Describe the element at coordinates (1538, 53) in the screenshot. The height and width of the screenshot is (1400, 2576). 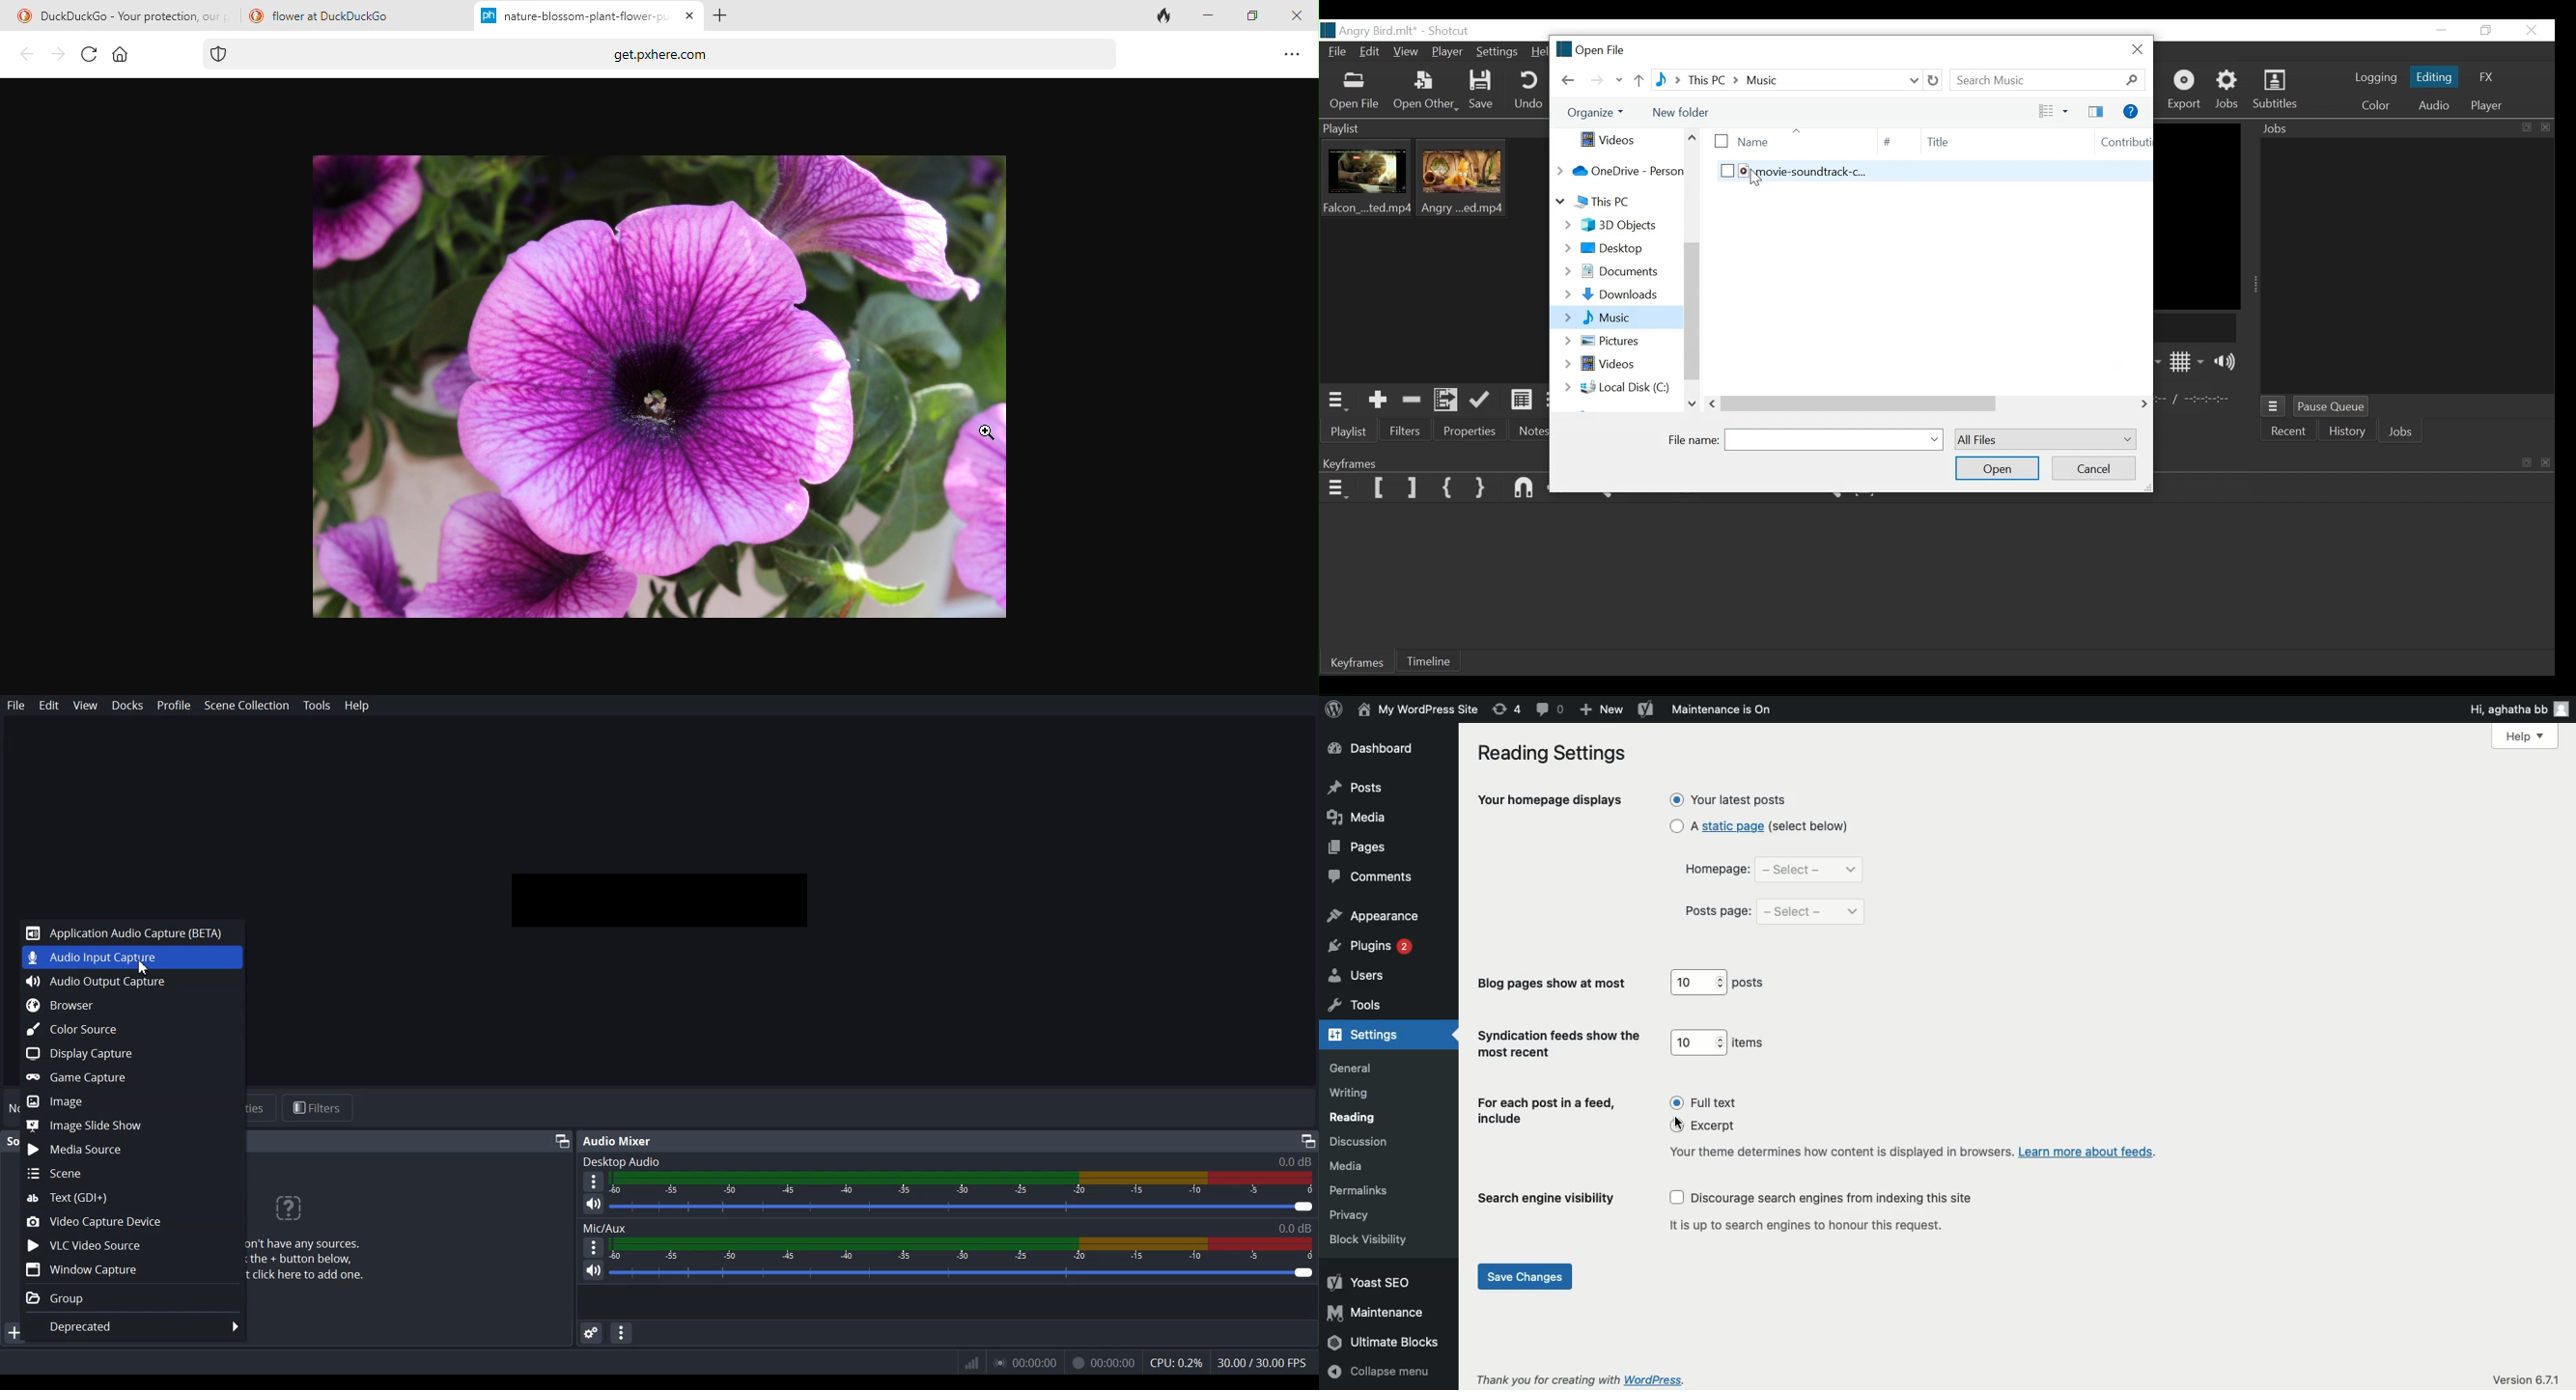
I see `Help` at that location.